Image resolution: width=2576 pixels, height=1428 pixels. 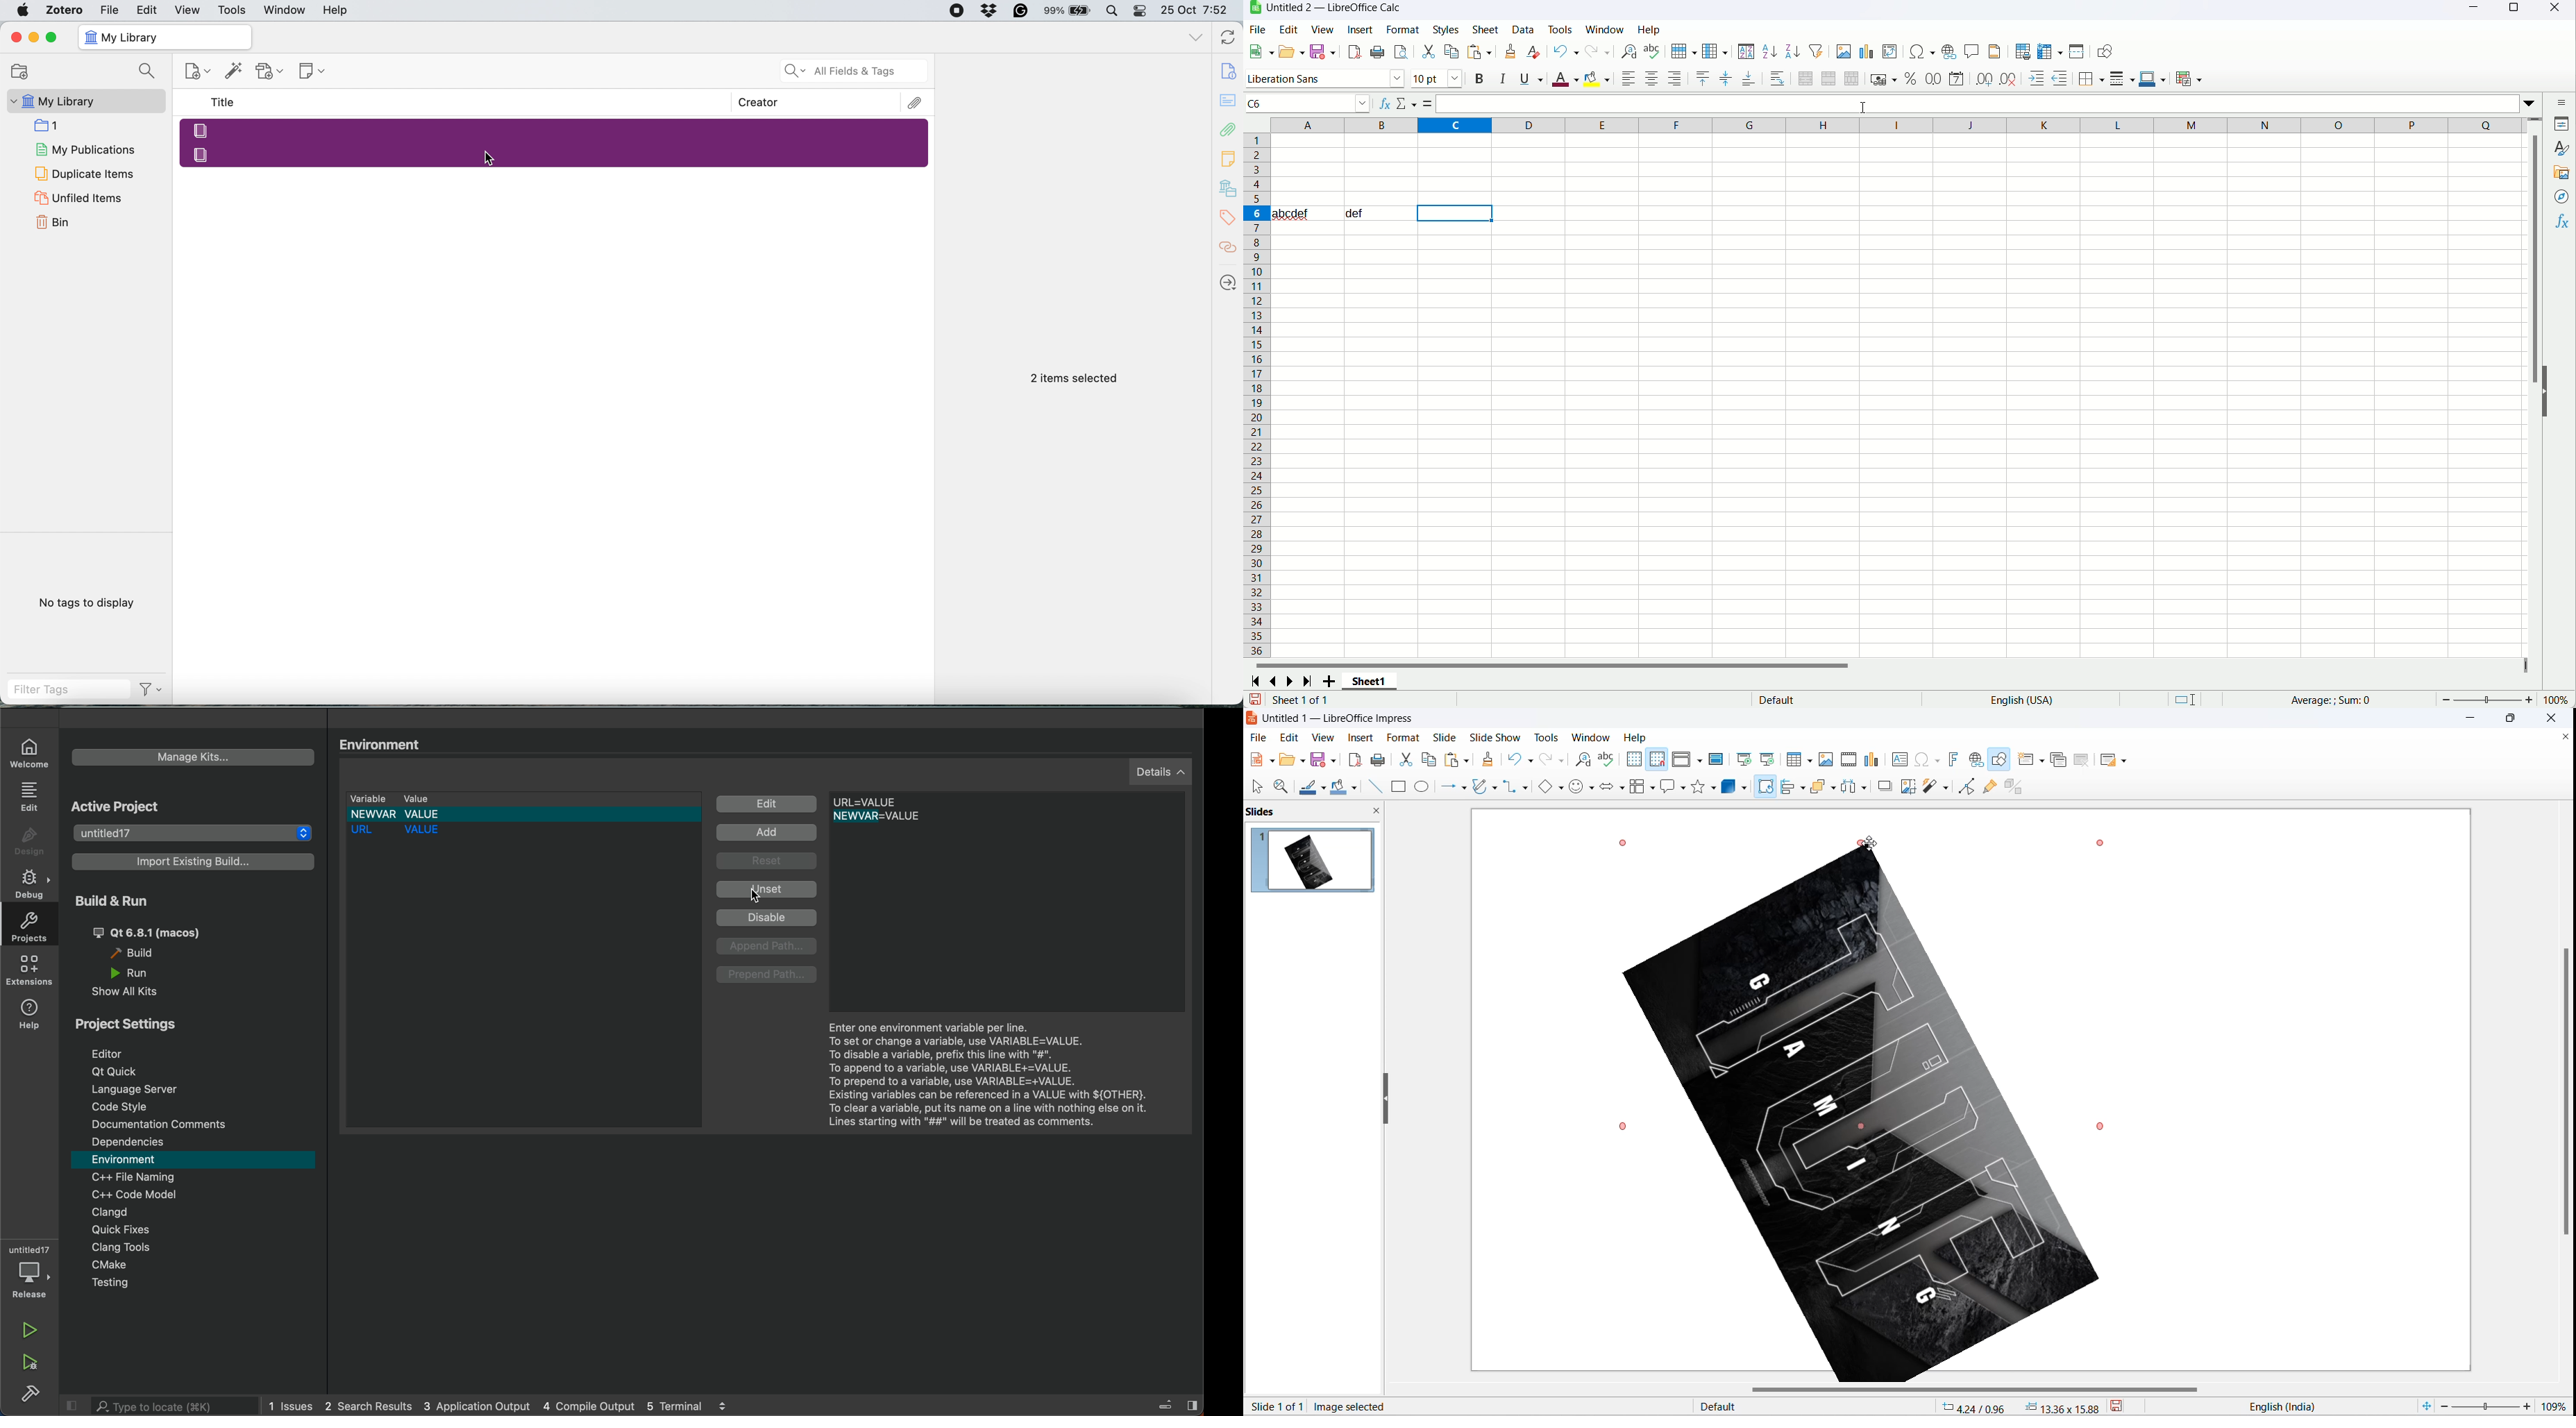 What do you see at coordinates (1598, 52) in the screenshot?
I see `redo` at bounding box center [1598, 52].